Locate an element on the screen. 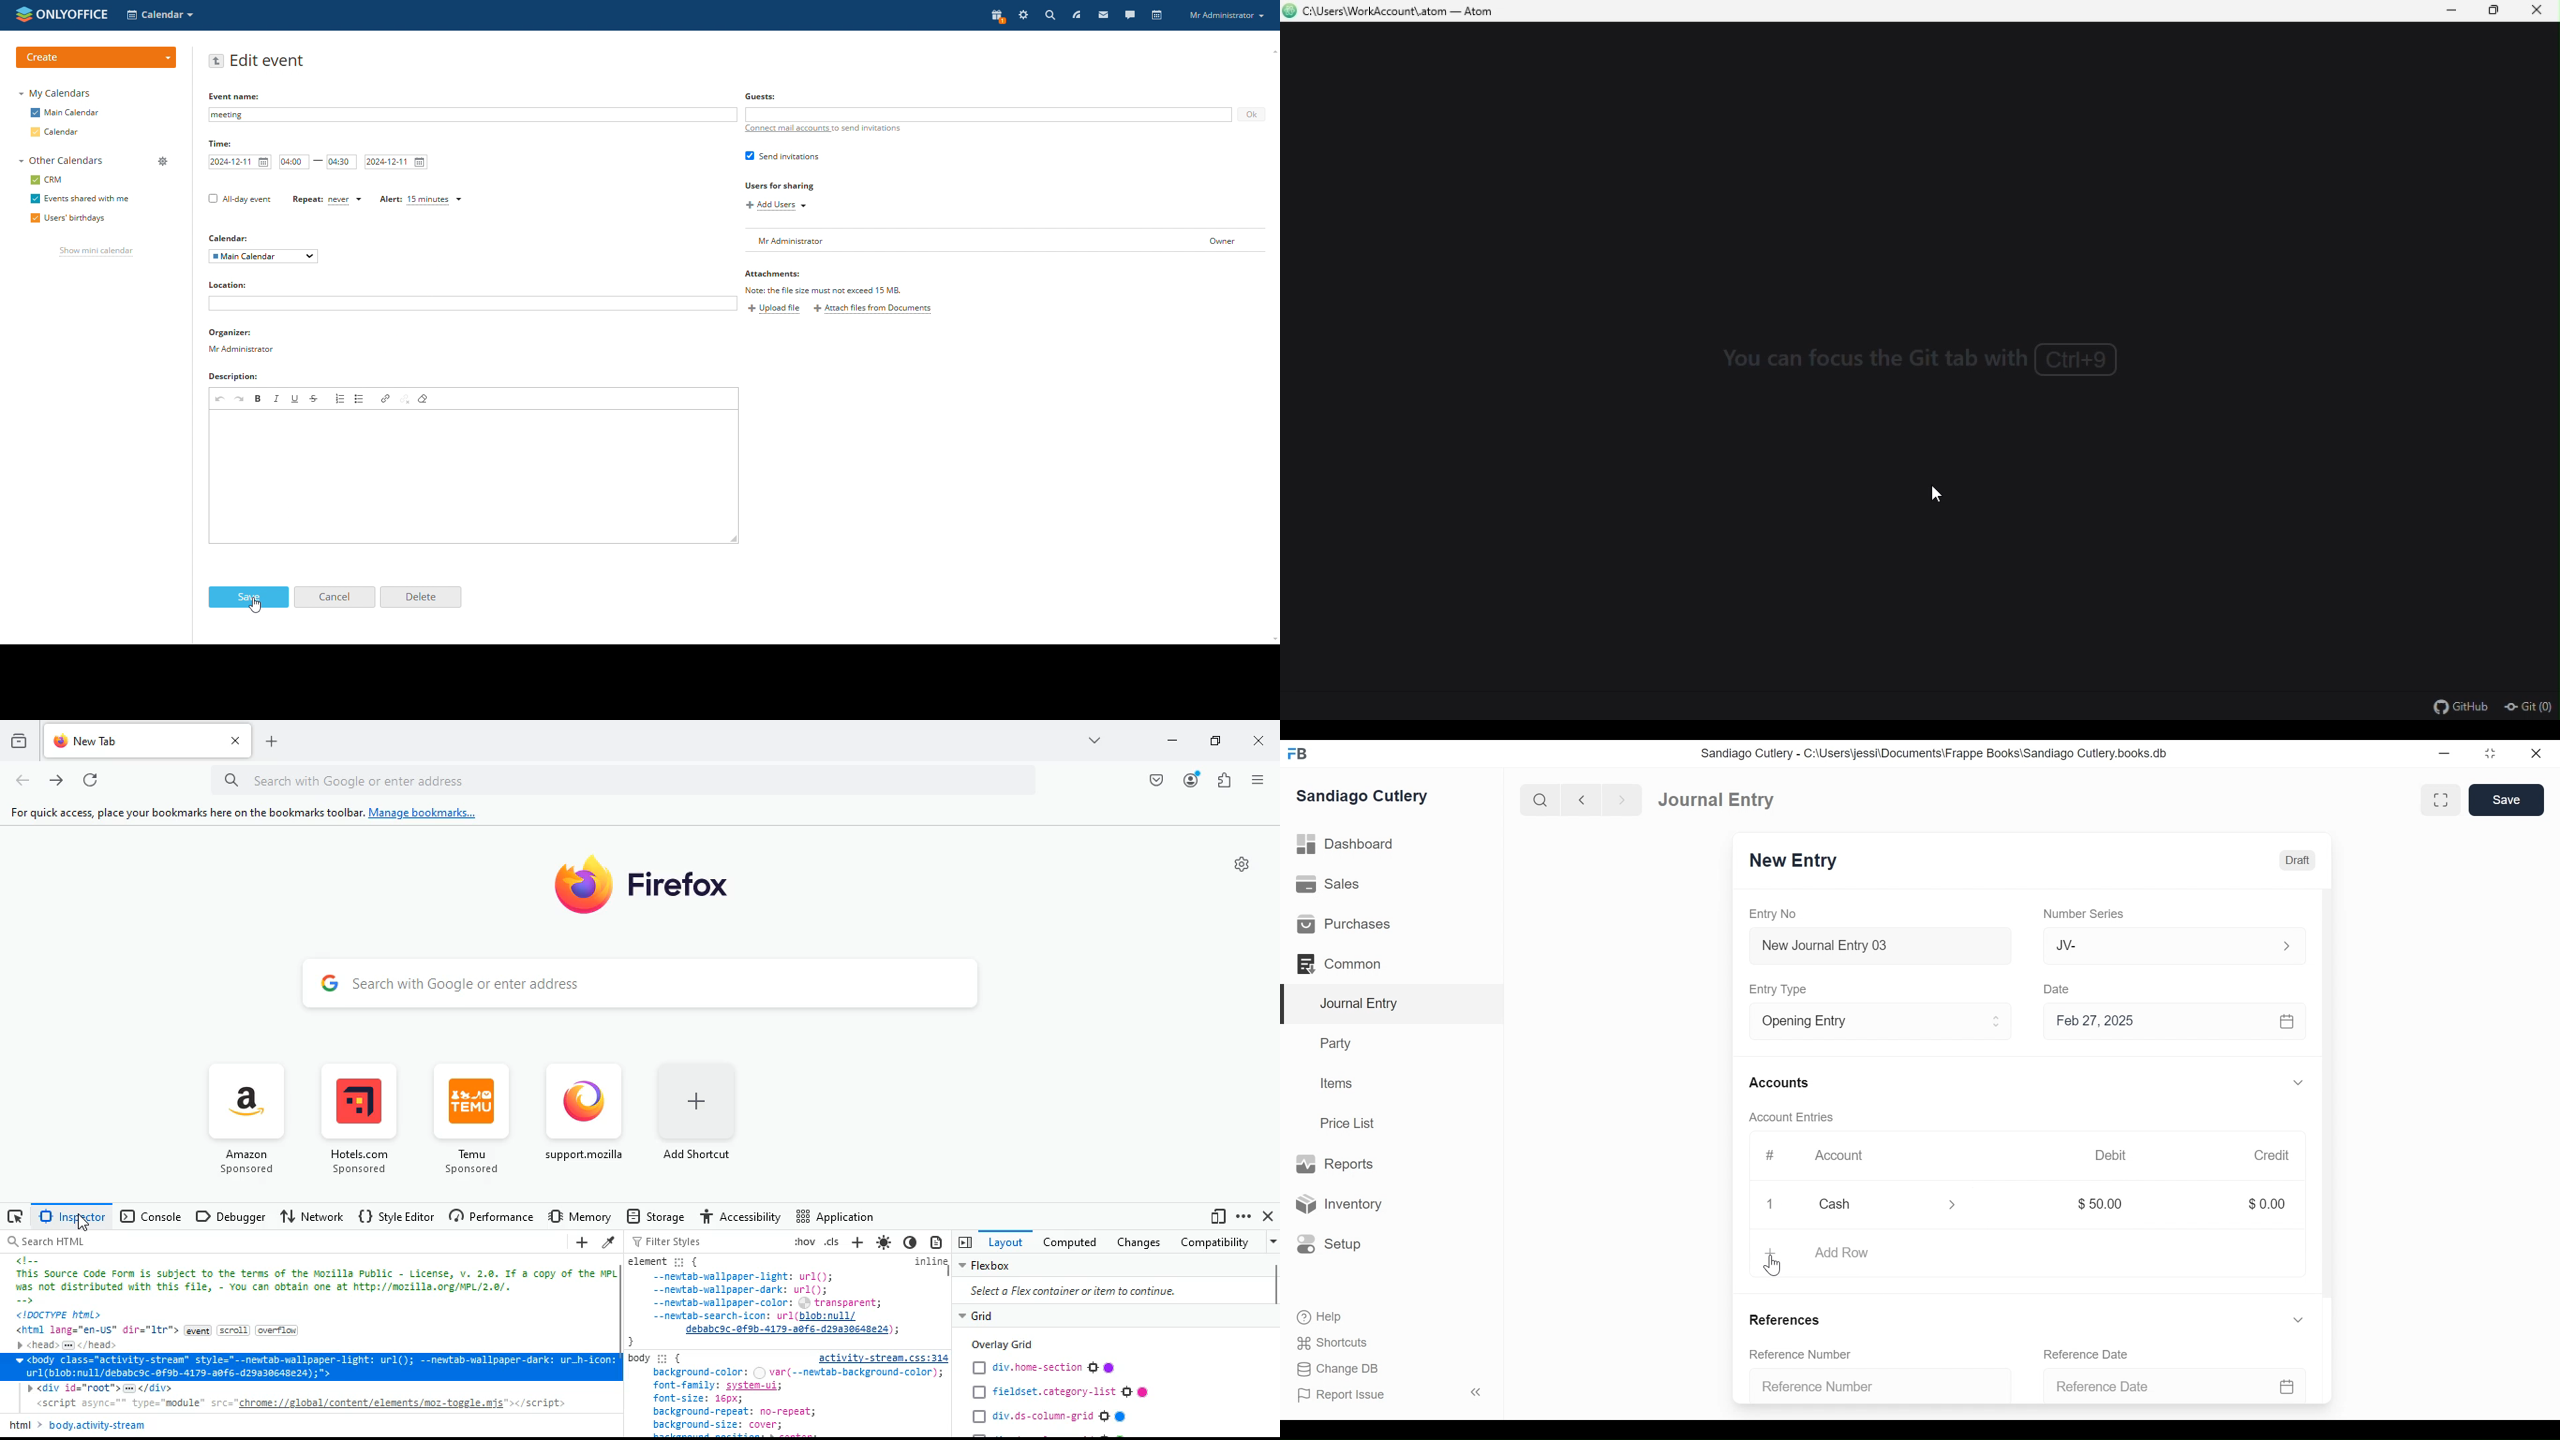 The height and width of the screenshot is (1456, 2576). dark is located at coordinates (911, 1243).